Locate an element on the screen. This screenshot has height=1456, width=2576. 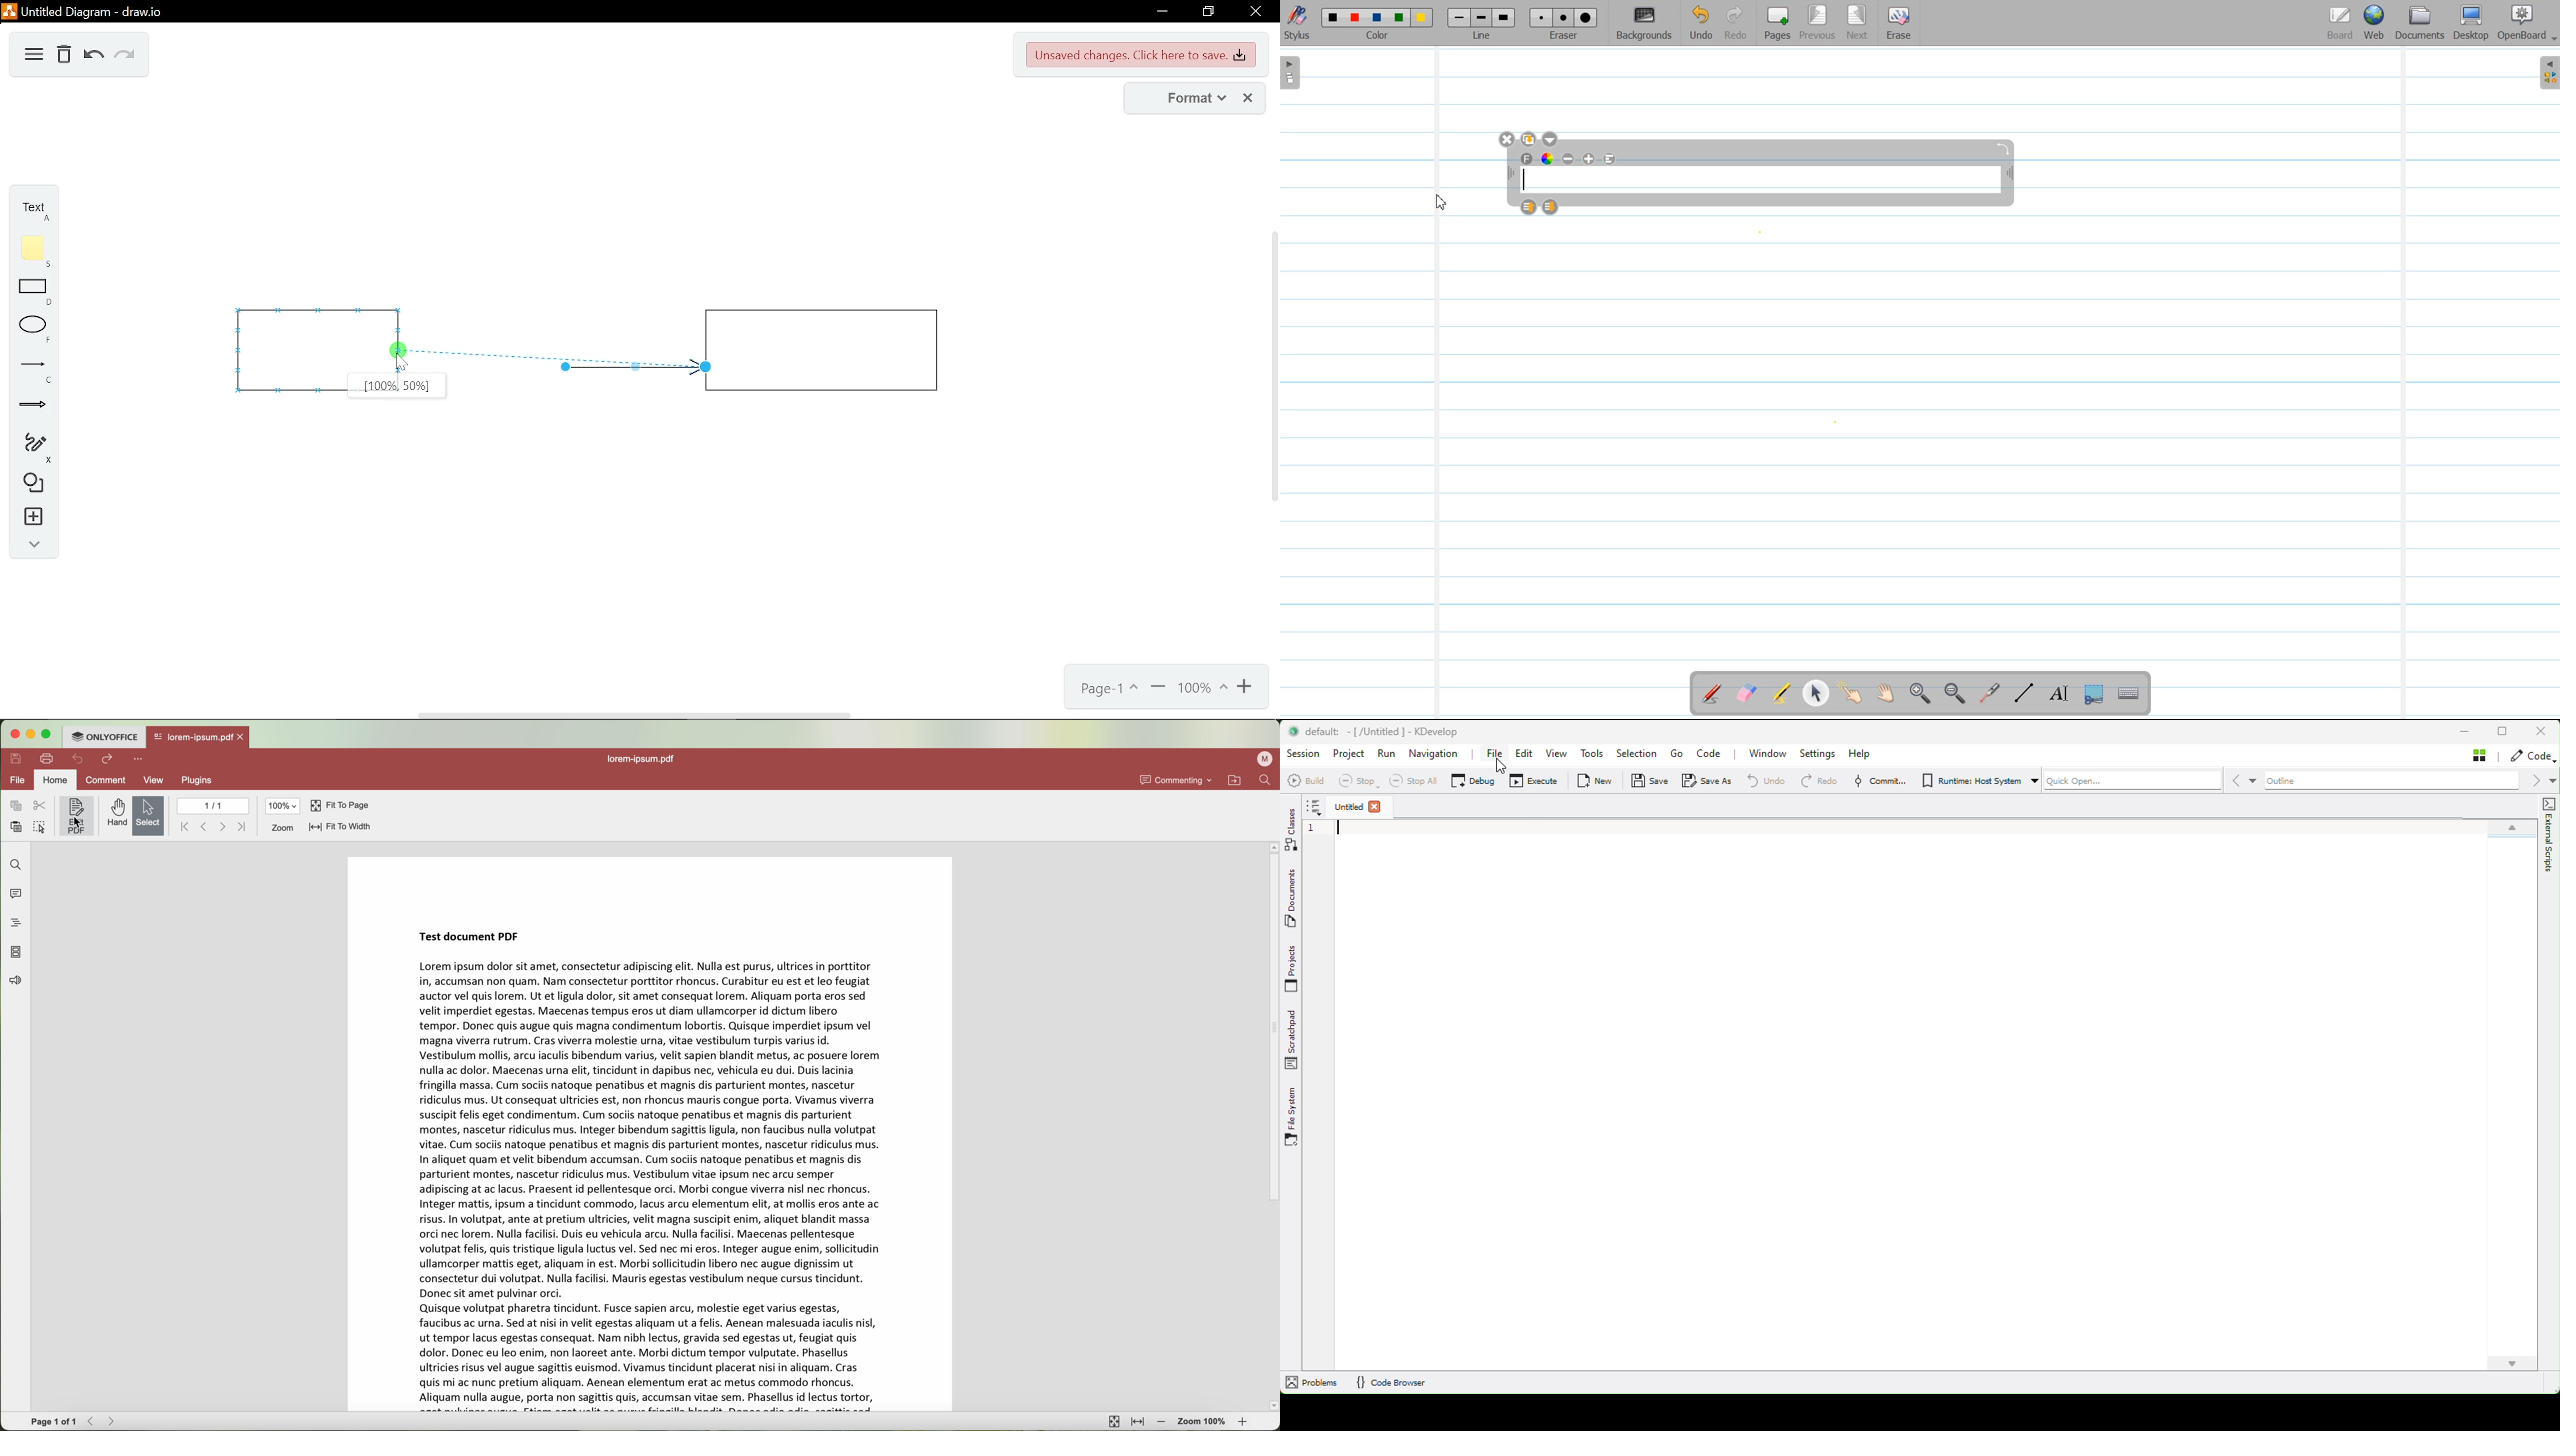
1/1 is located at coordinates (213, 806).